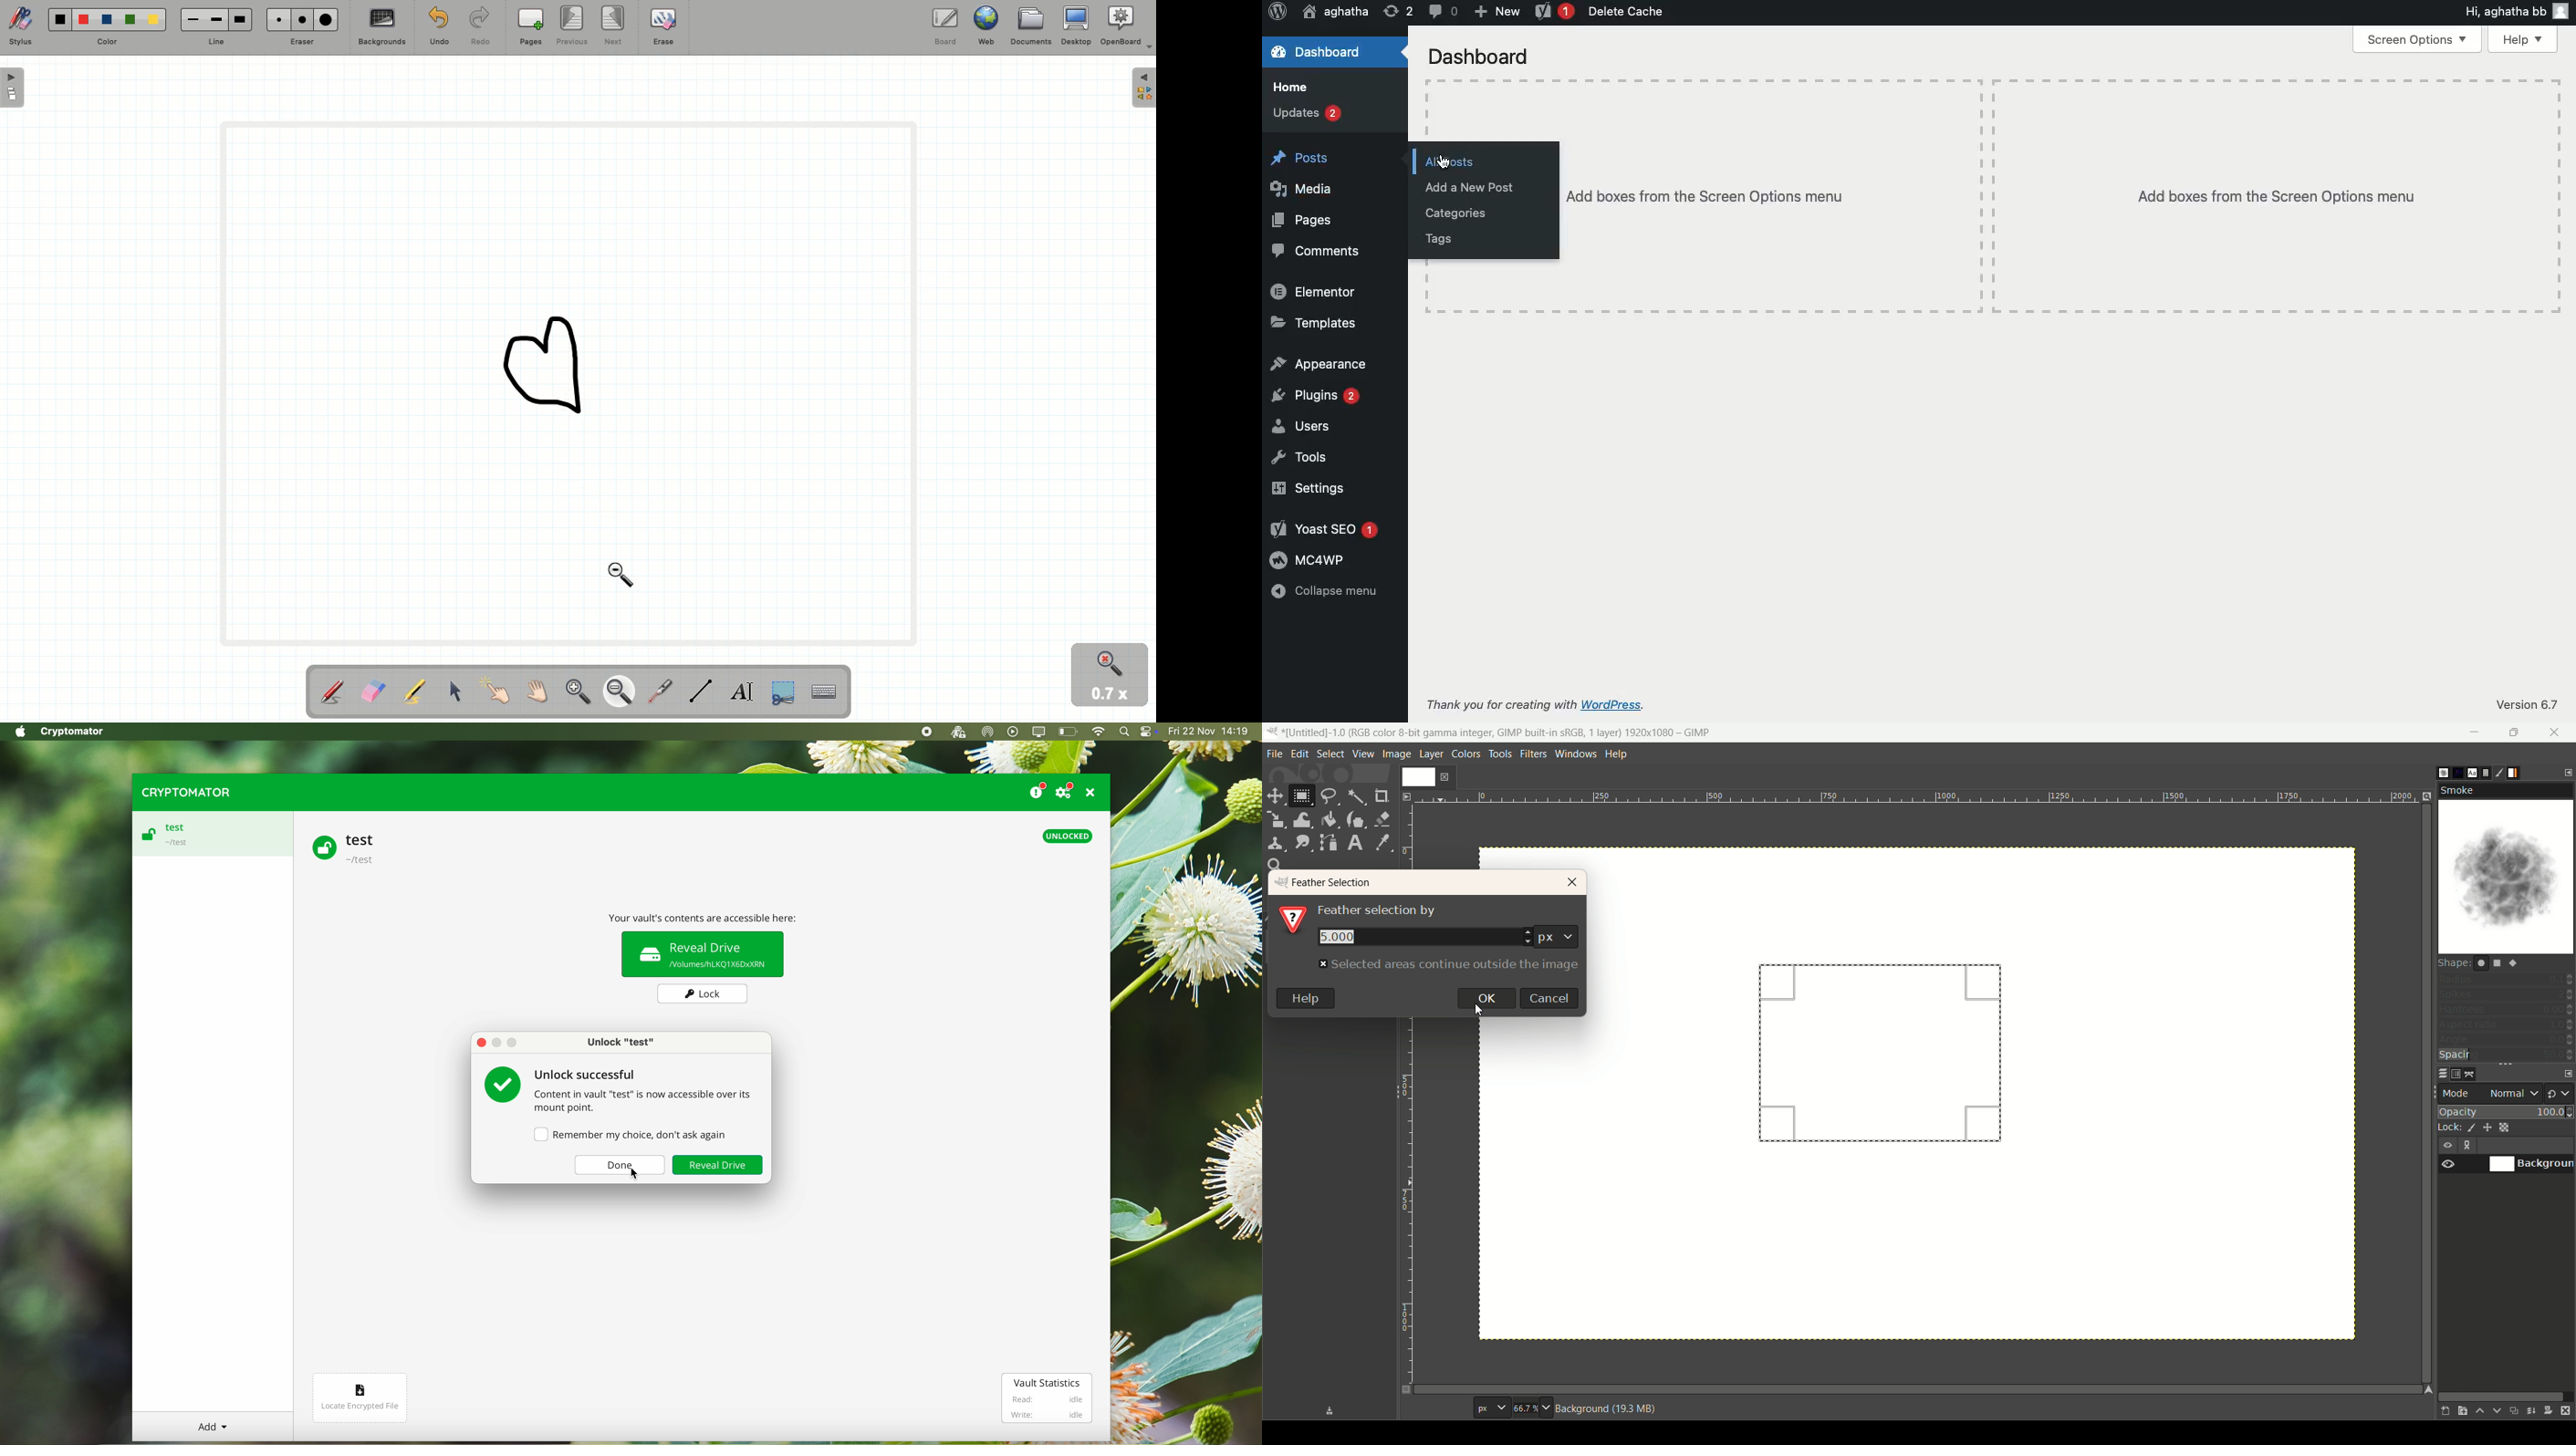 This screenshot has height=1456, width=2576. Describe the element at coordinates (2506, 1026) in the screenshot. I see `aspect ratio` at that location.